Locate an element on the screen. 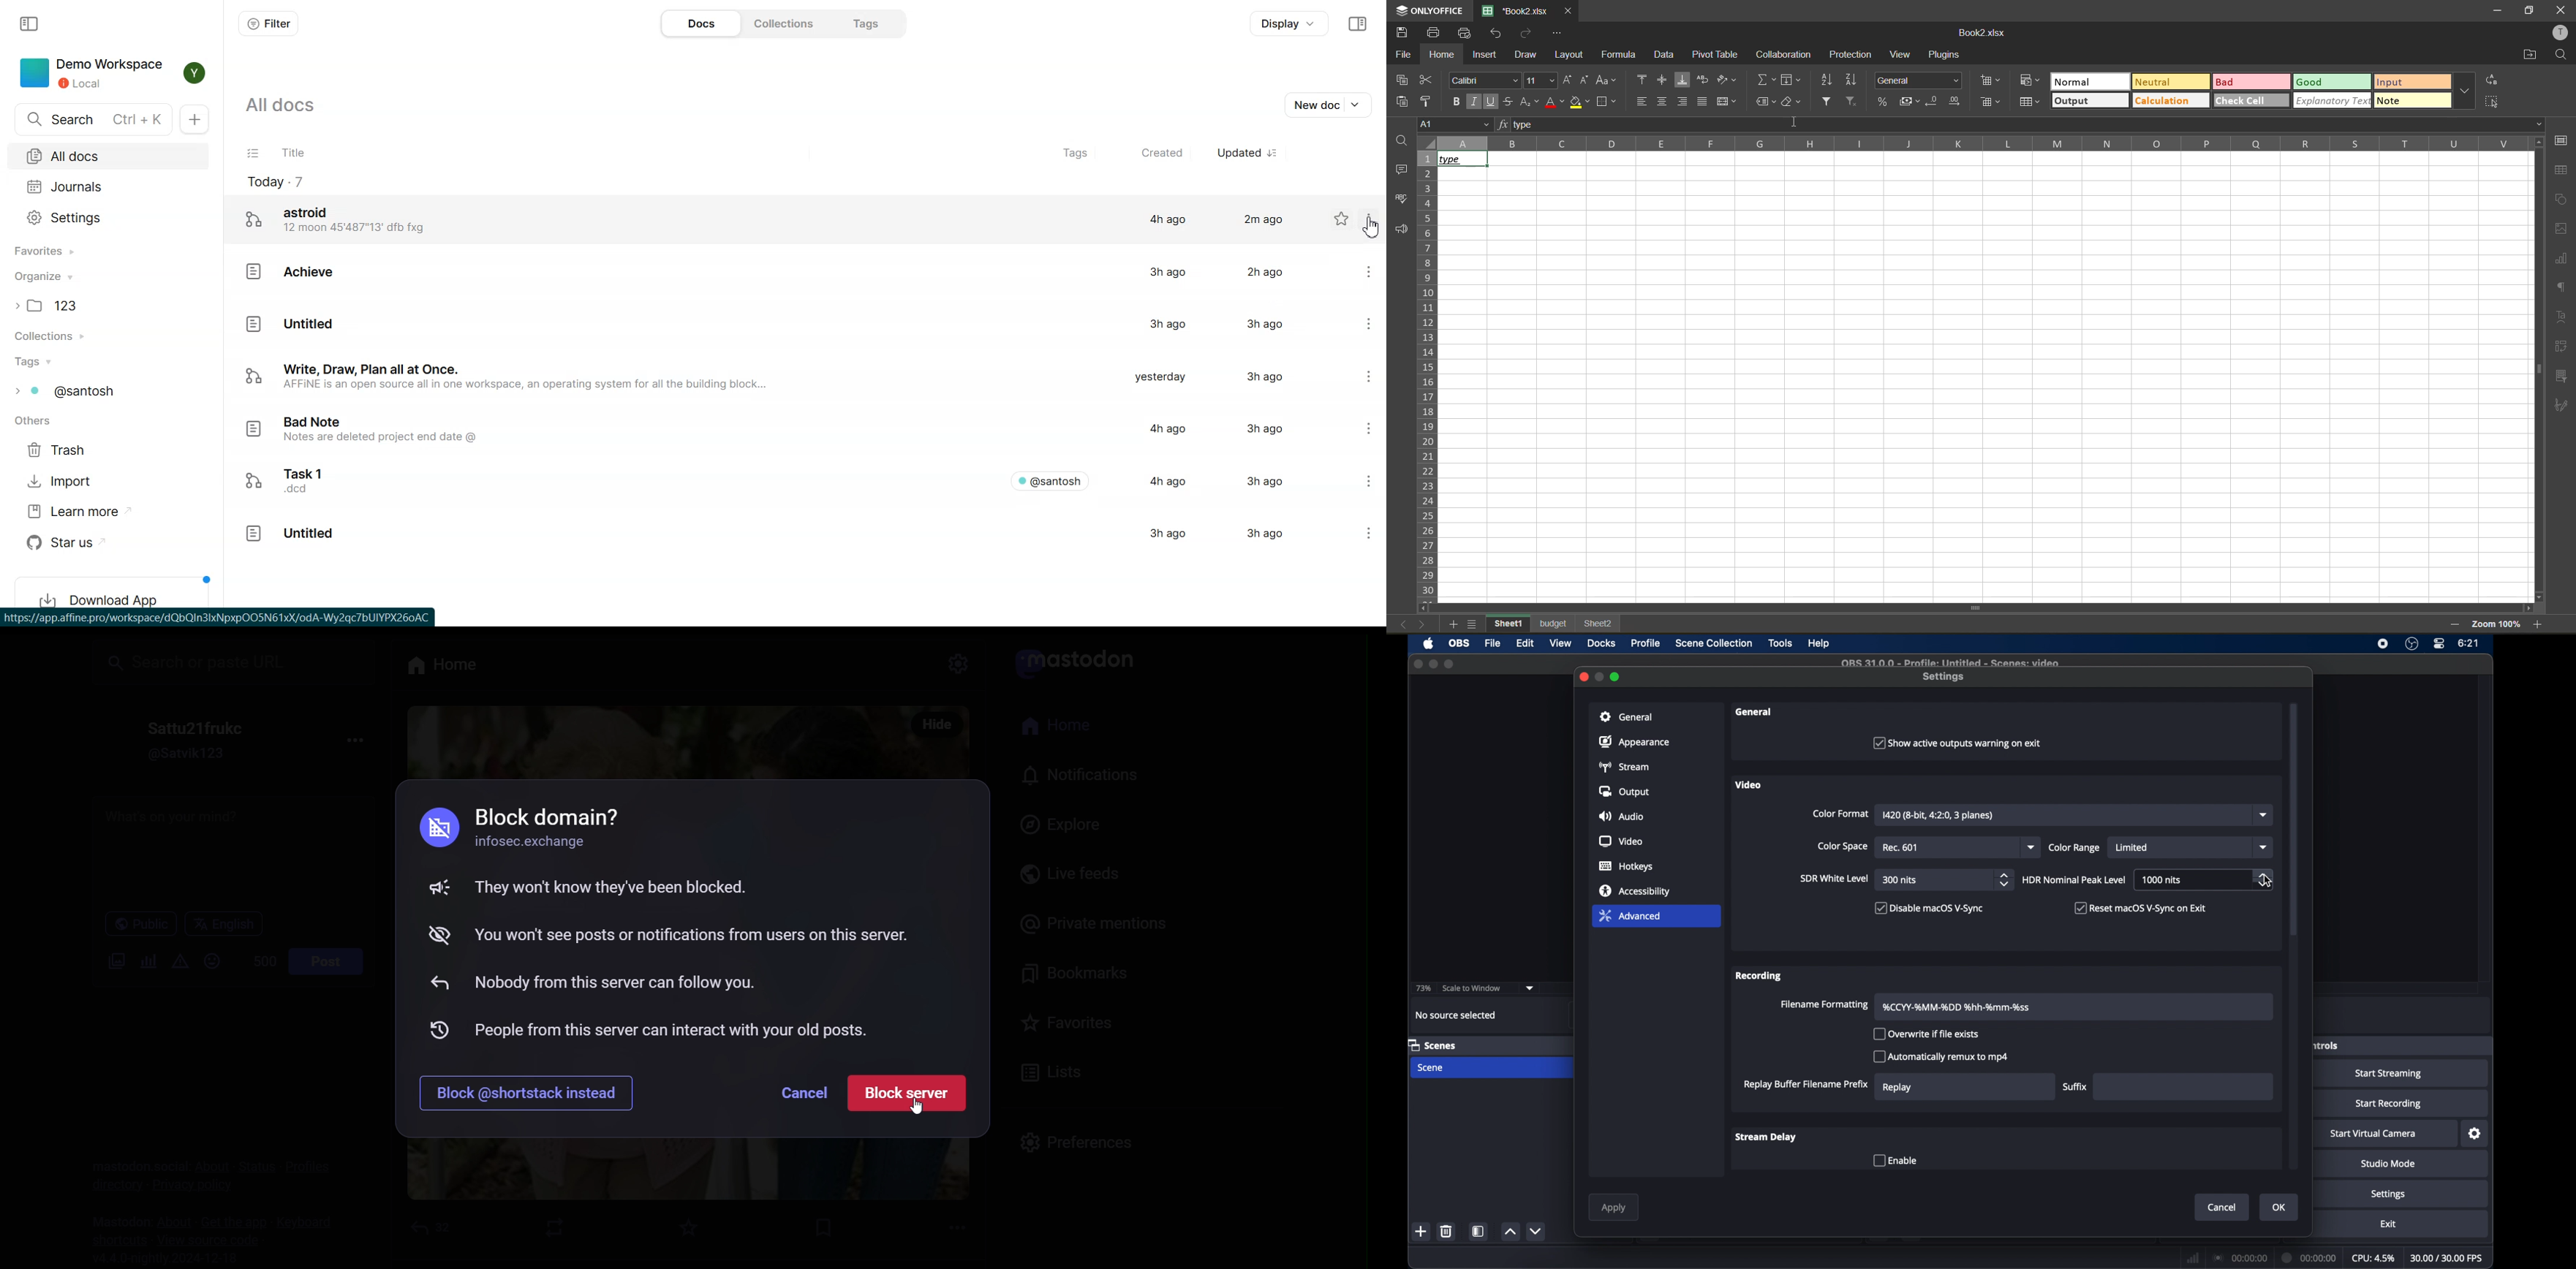 Image resolution: width=2576 pixels, height=1288 pixels. Achieve is located at coordinates (293, 271).